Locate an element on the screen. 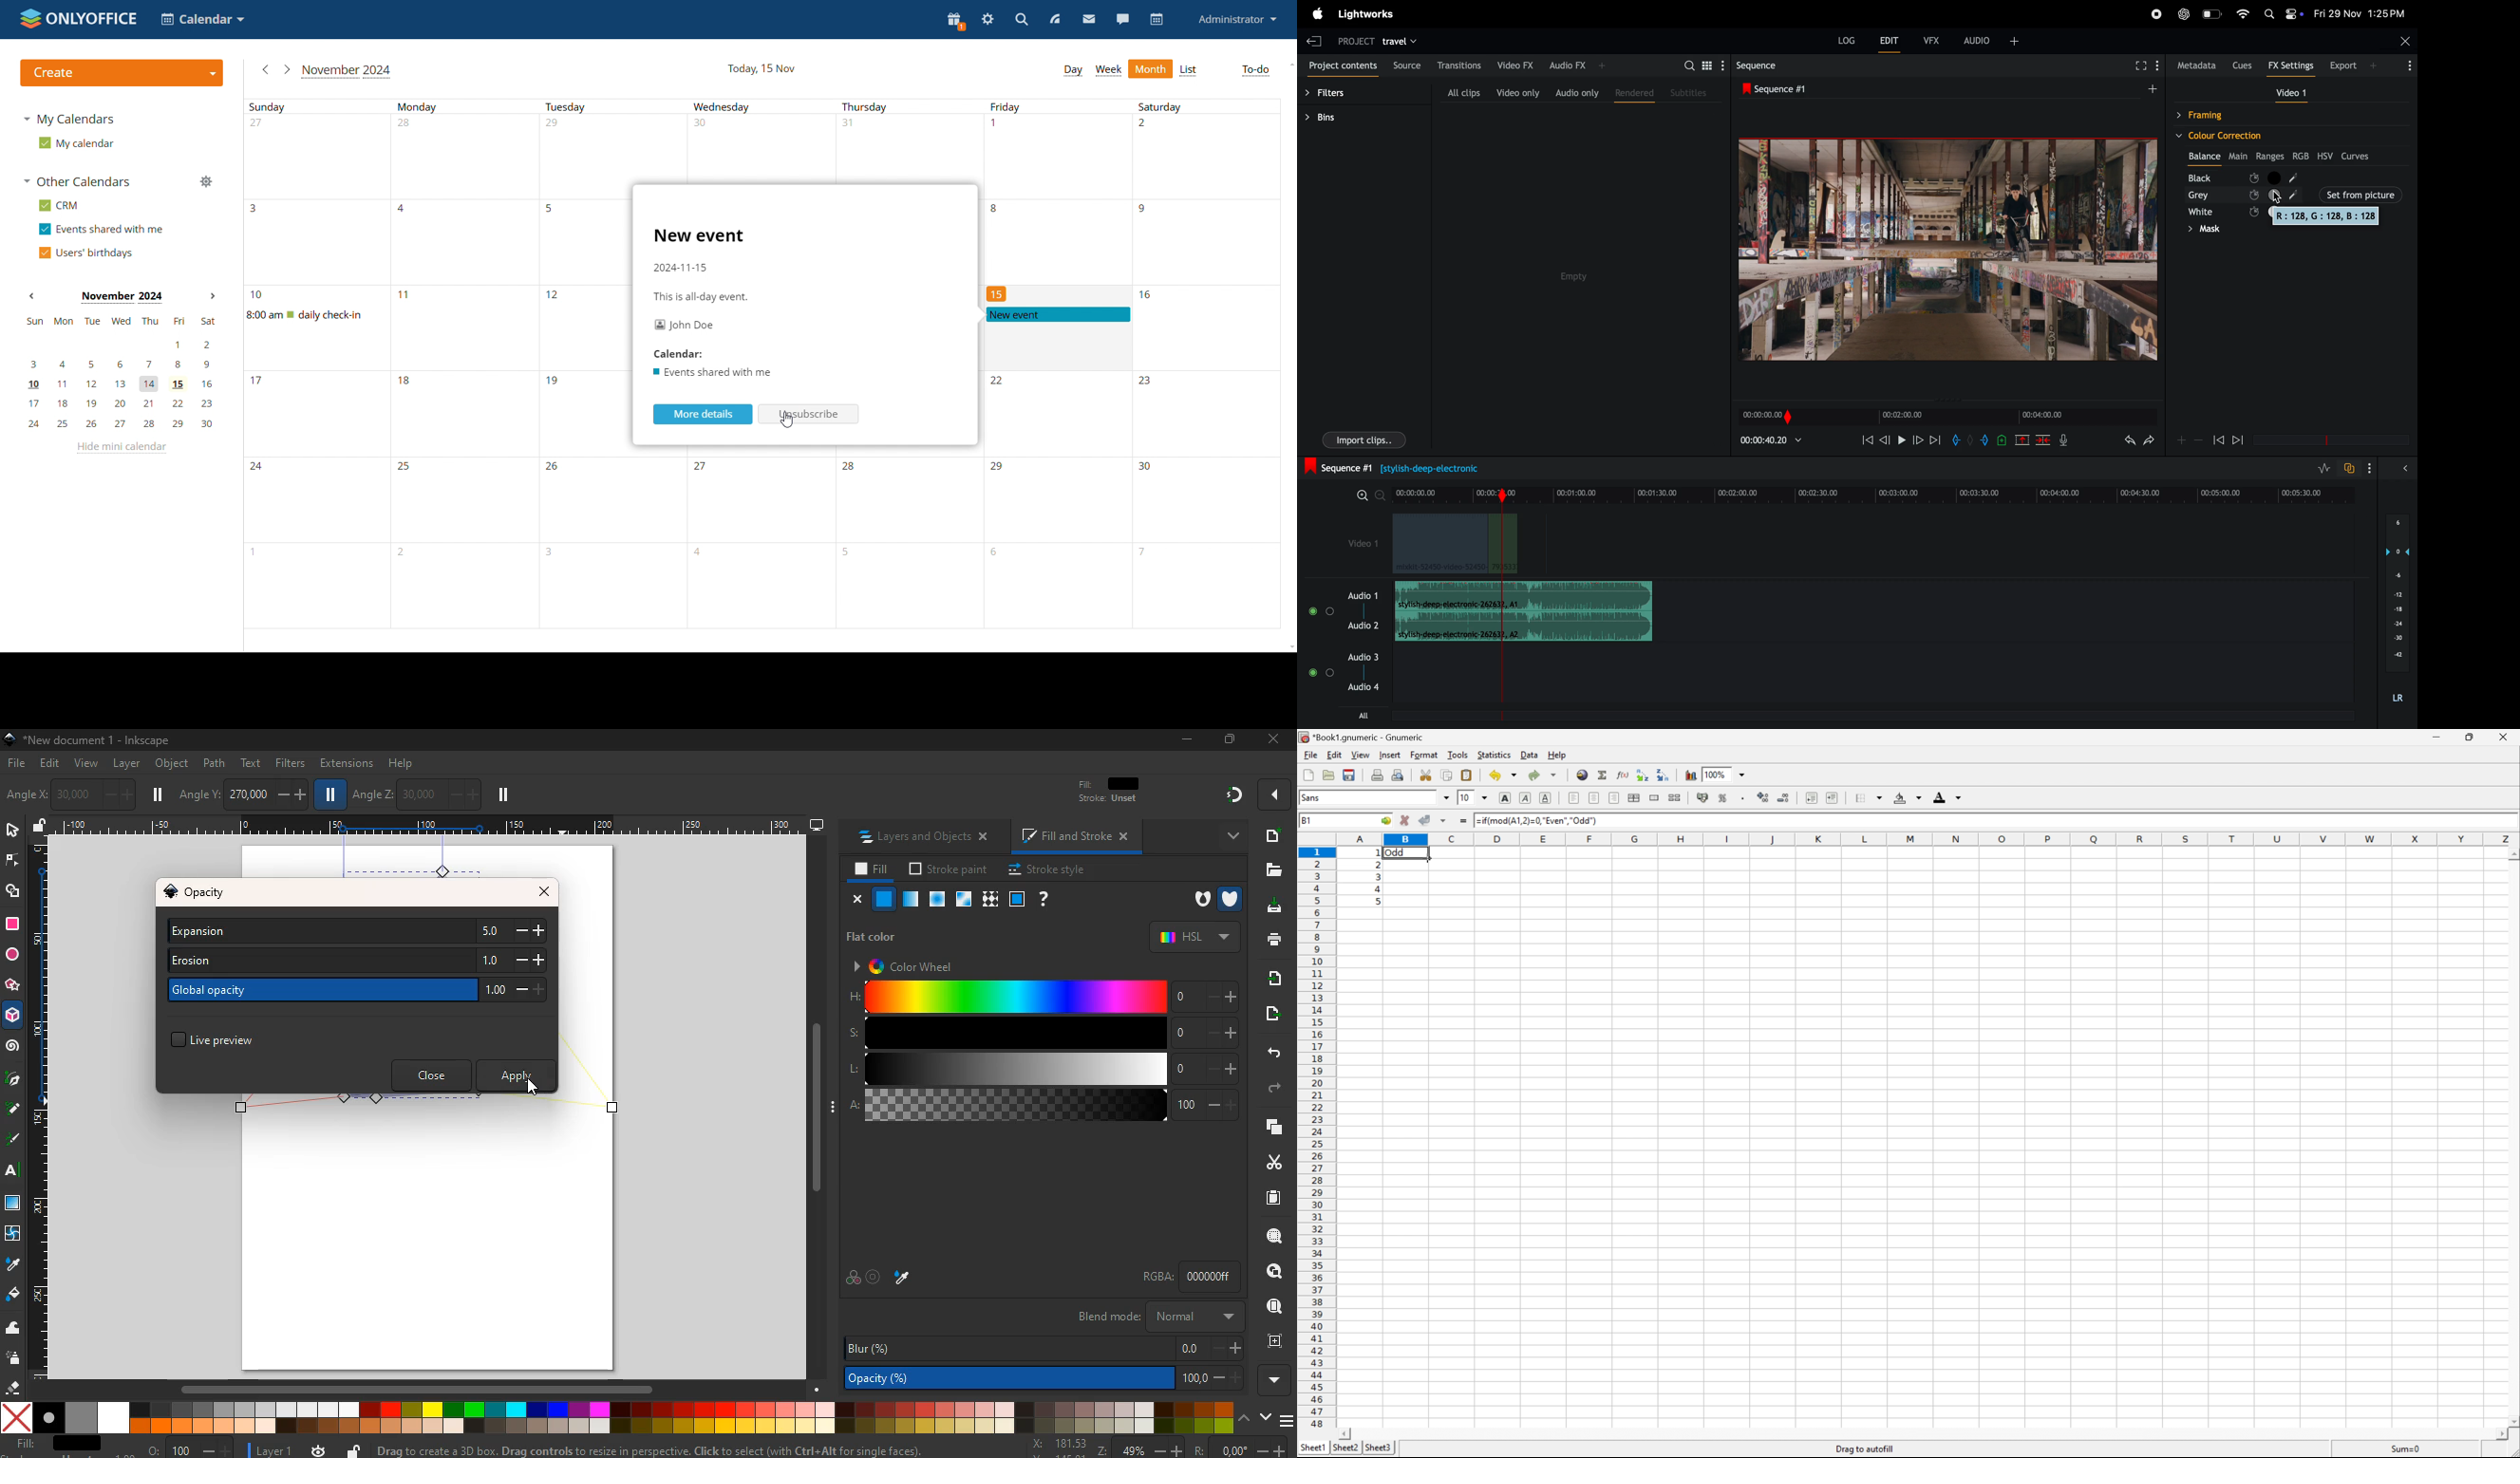  apple menu is located at coordinates (1317, 15).